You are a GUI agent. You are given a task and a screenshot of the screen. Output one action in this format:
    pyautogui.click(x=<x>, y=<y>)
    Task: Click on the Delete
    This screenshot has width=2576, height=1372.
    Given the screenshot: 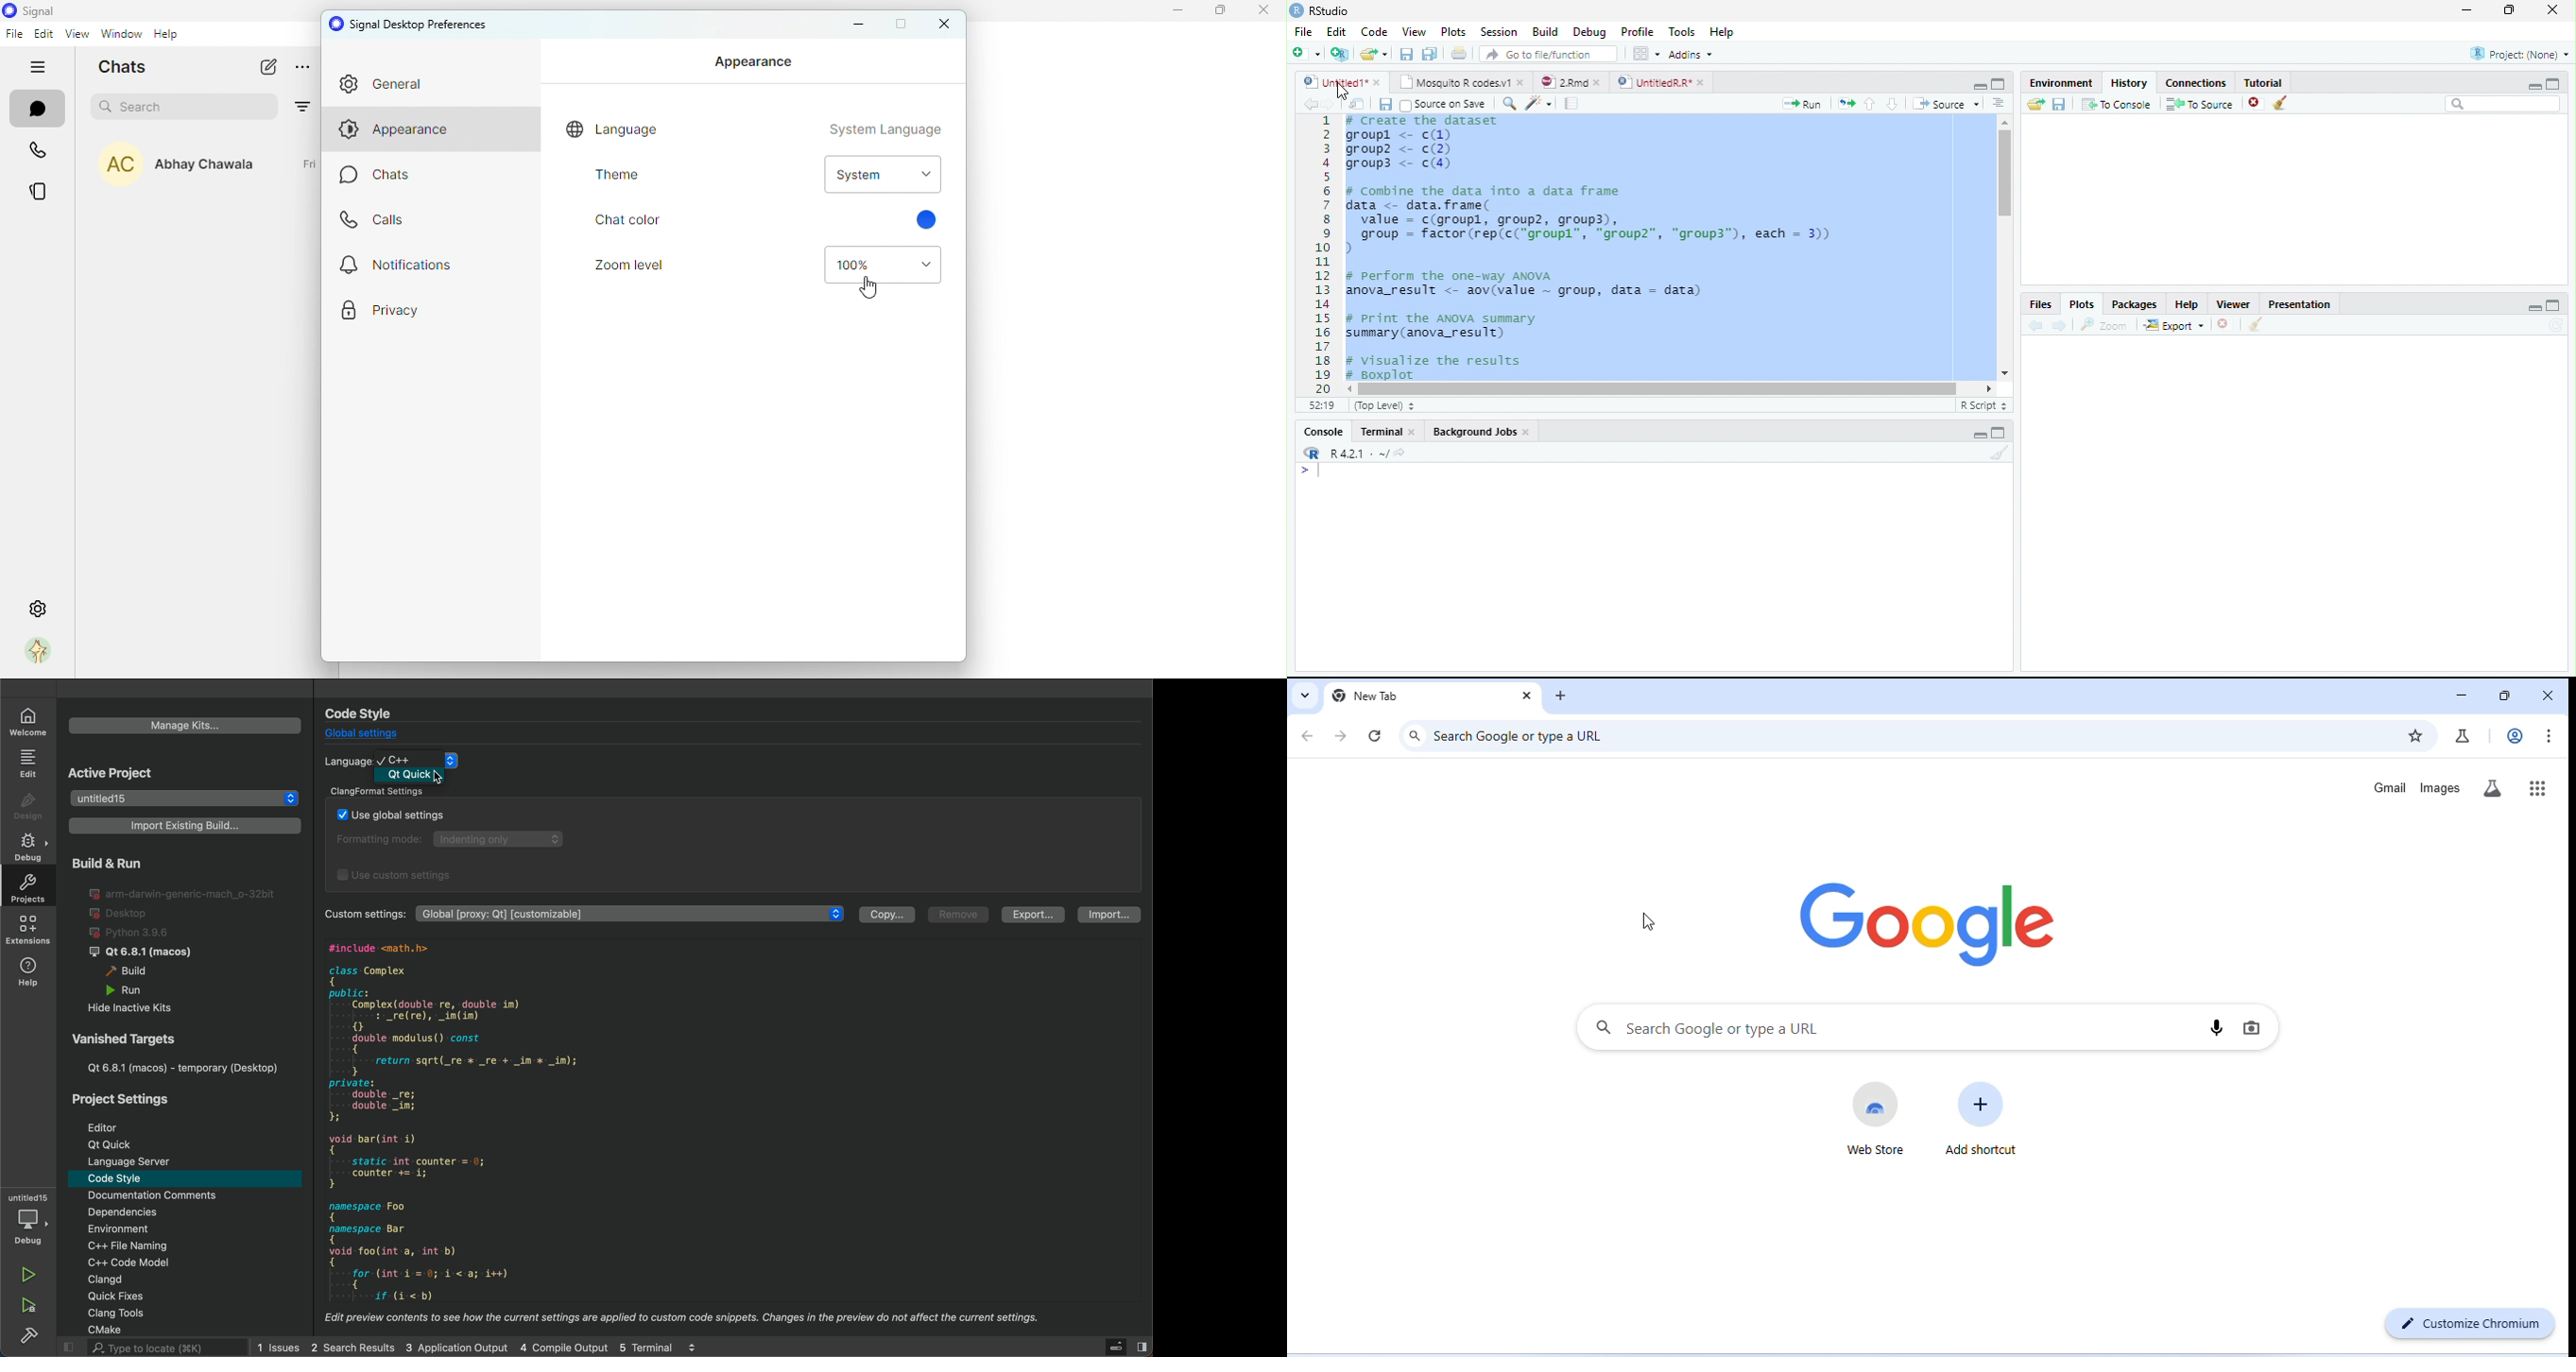 What is the action you would take?
    pyautogui.click(x=2224, y=326)
    